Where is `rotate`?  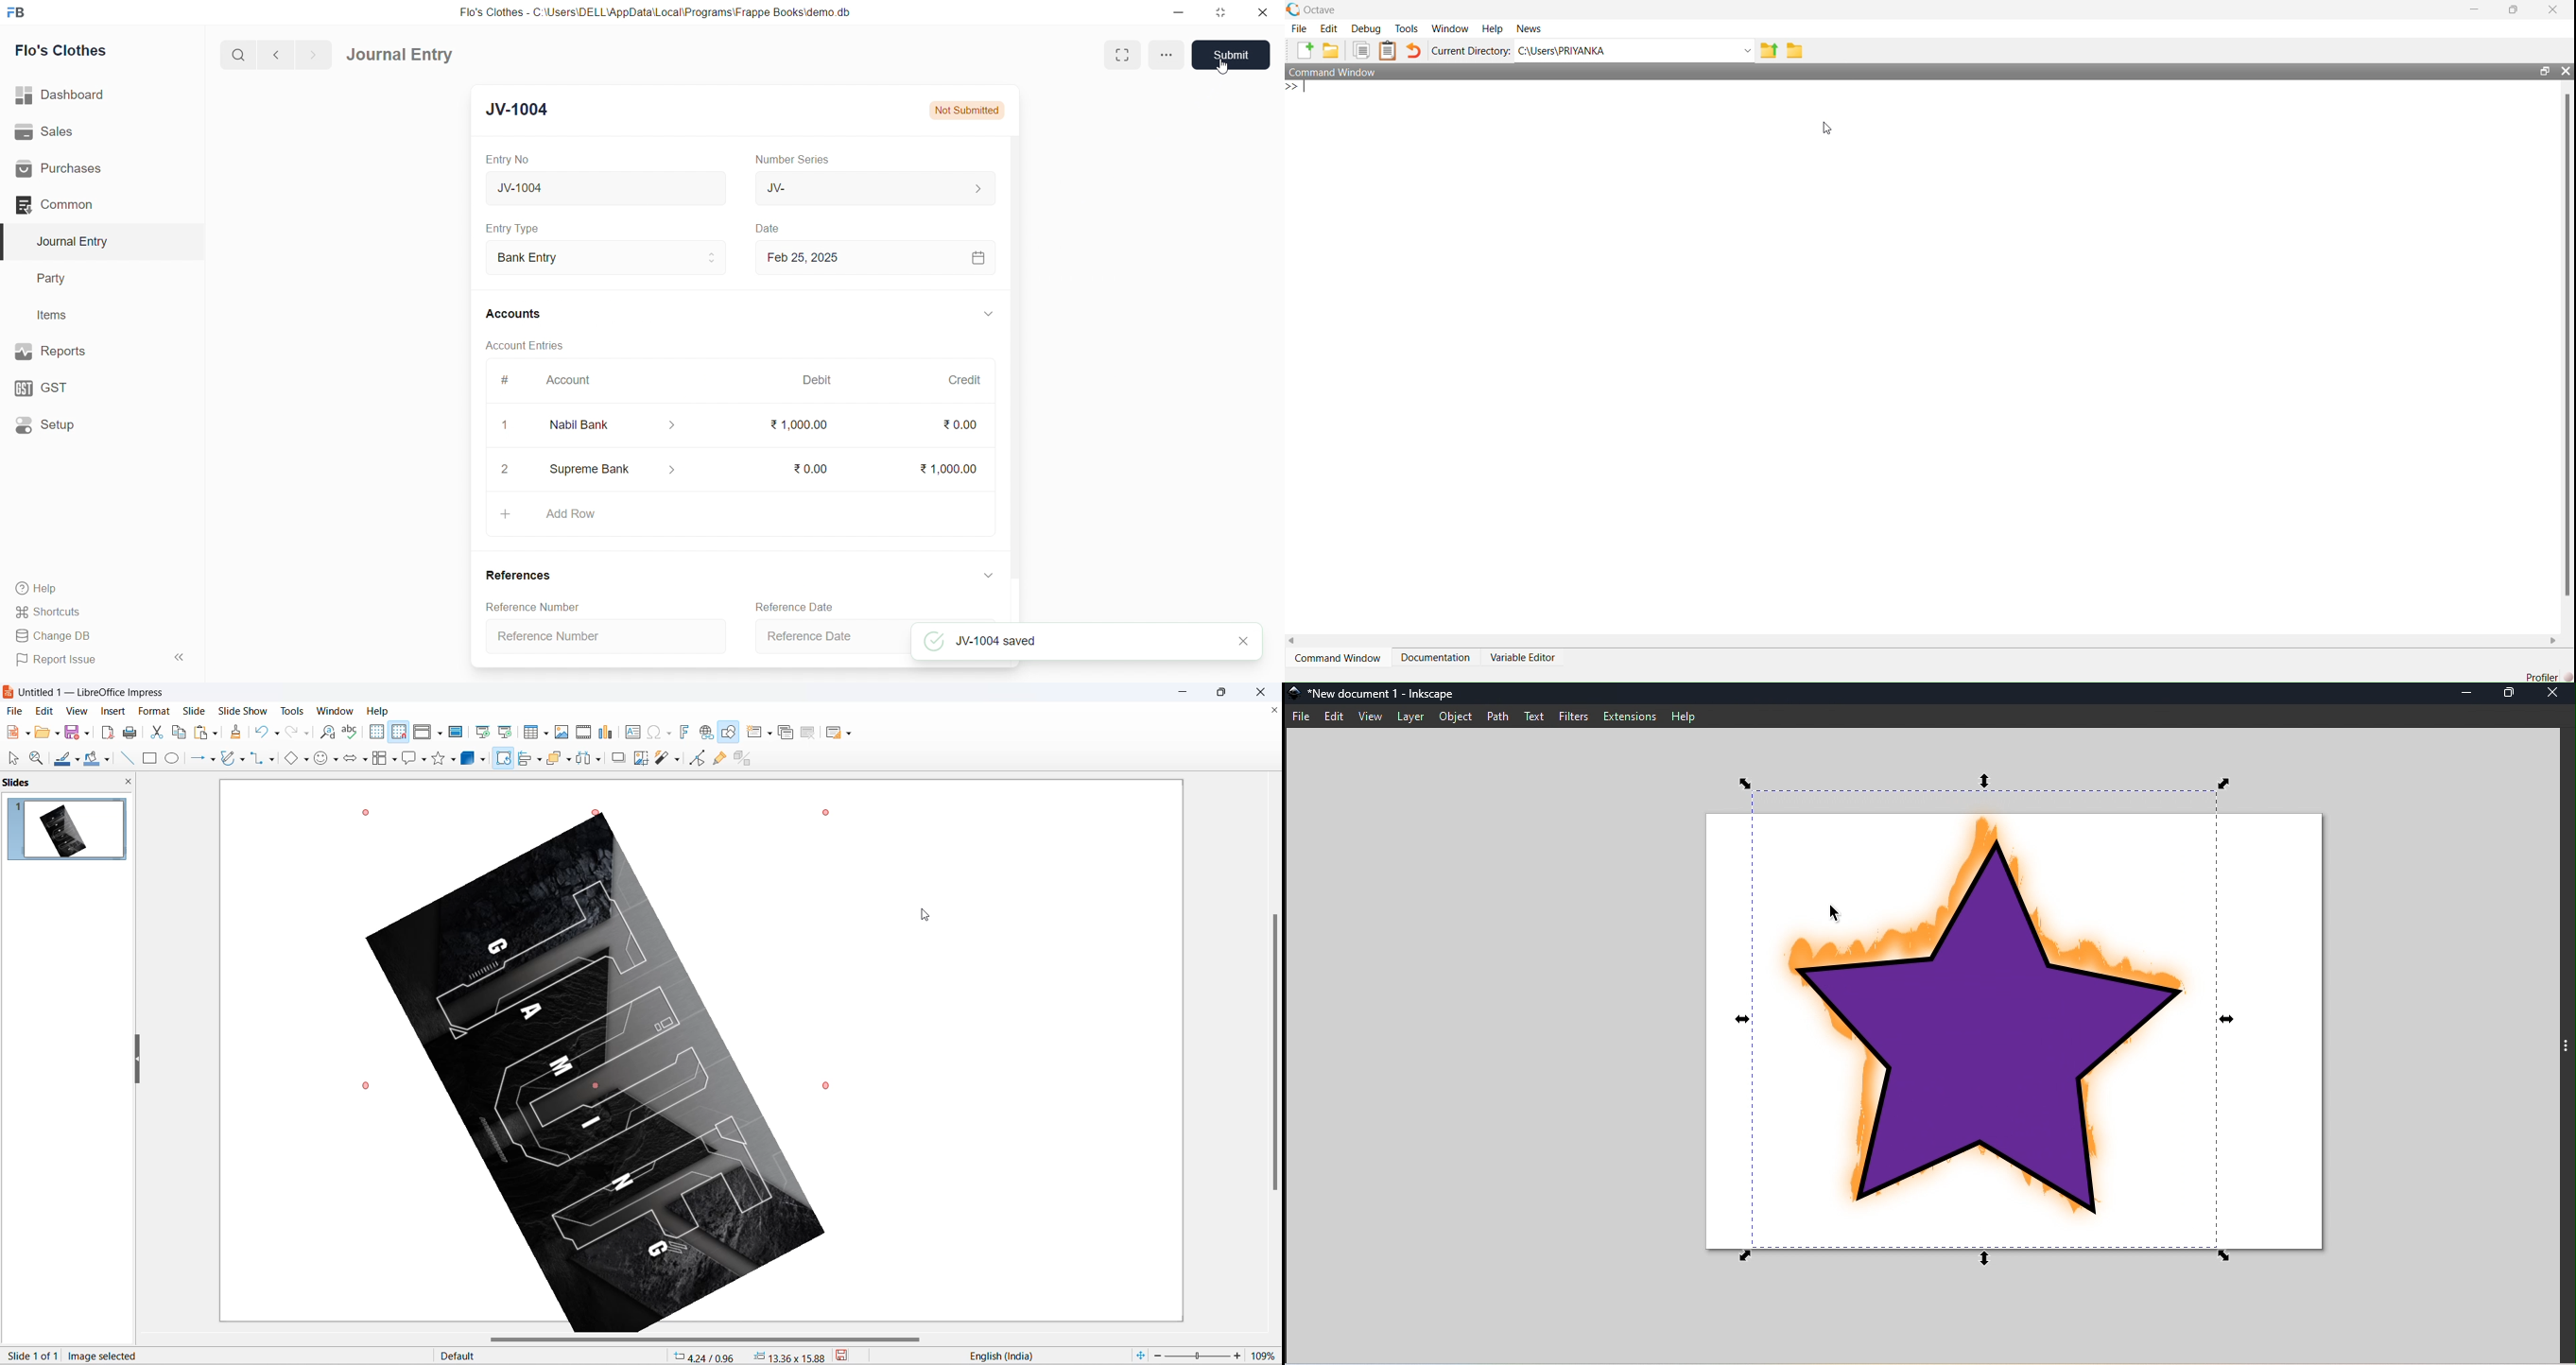
rotate is located at coordinates (502, 763).